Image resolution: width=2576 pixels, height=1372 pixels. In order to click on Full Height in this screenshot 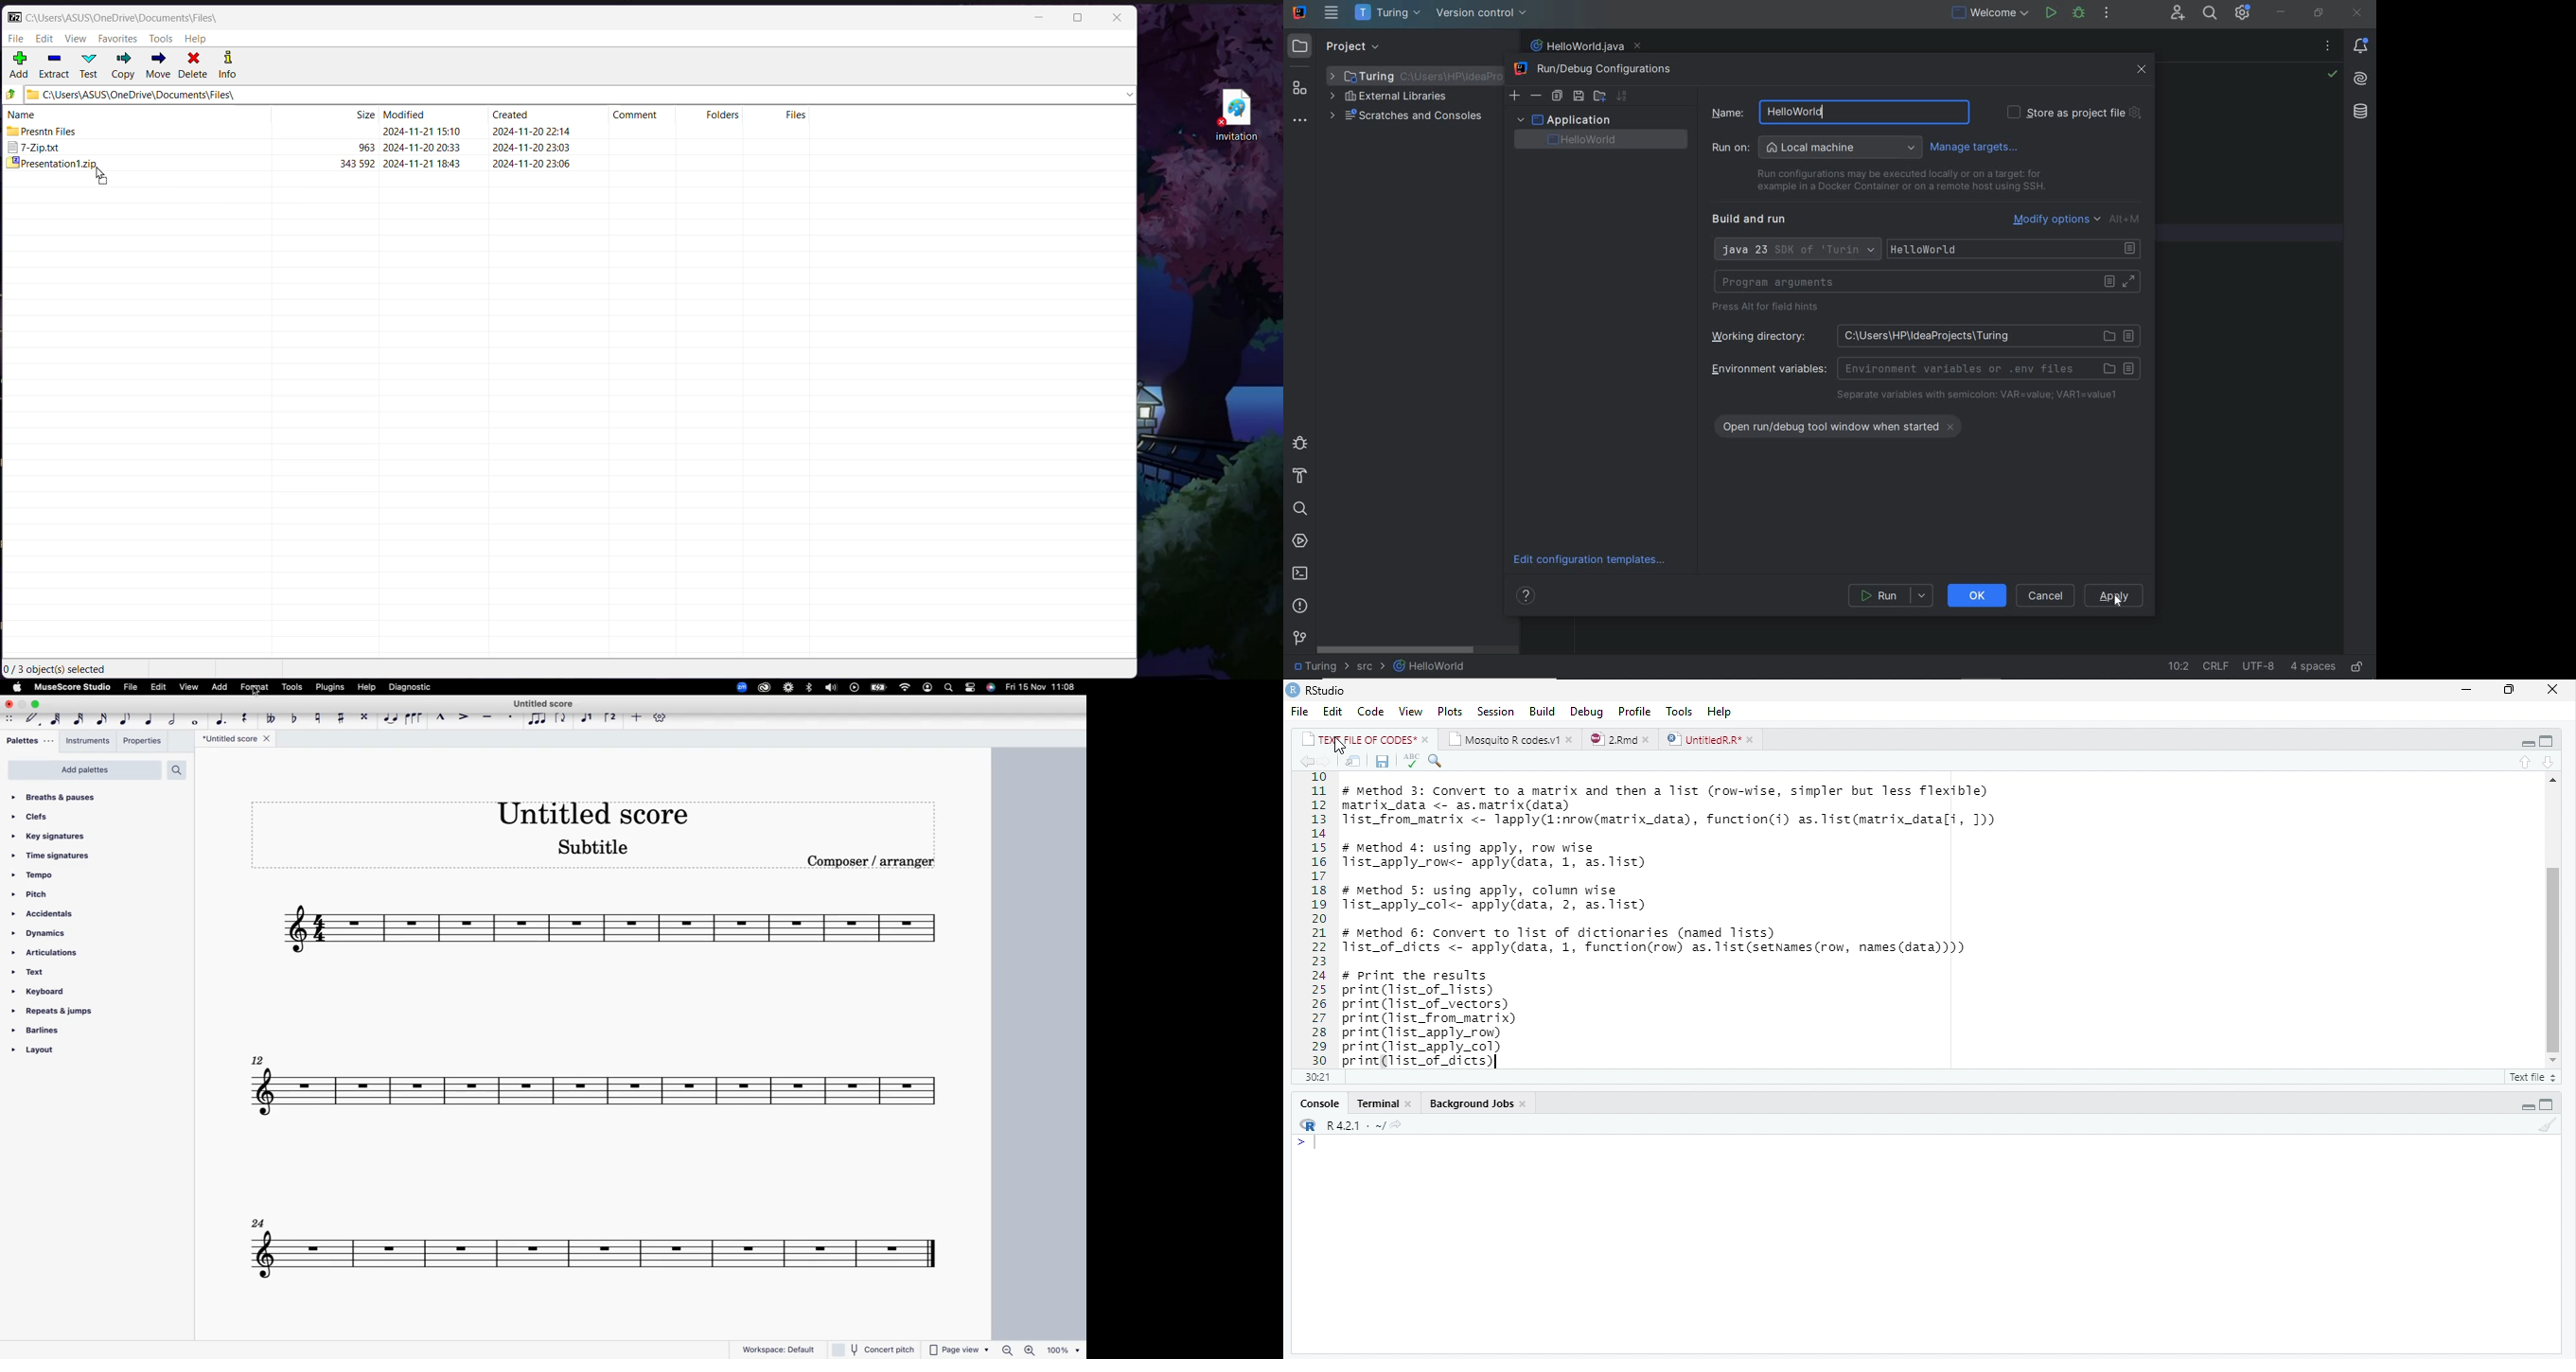, I will do `click(2551, 1103)`.